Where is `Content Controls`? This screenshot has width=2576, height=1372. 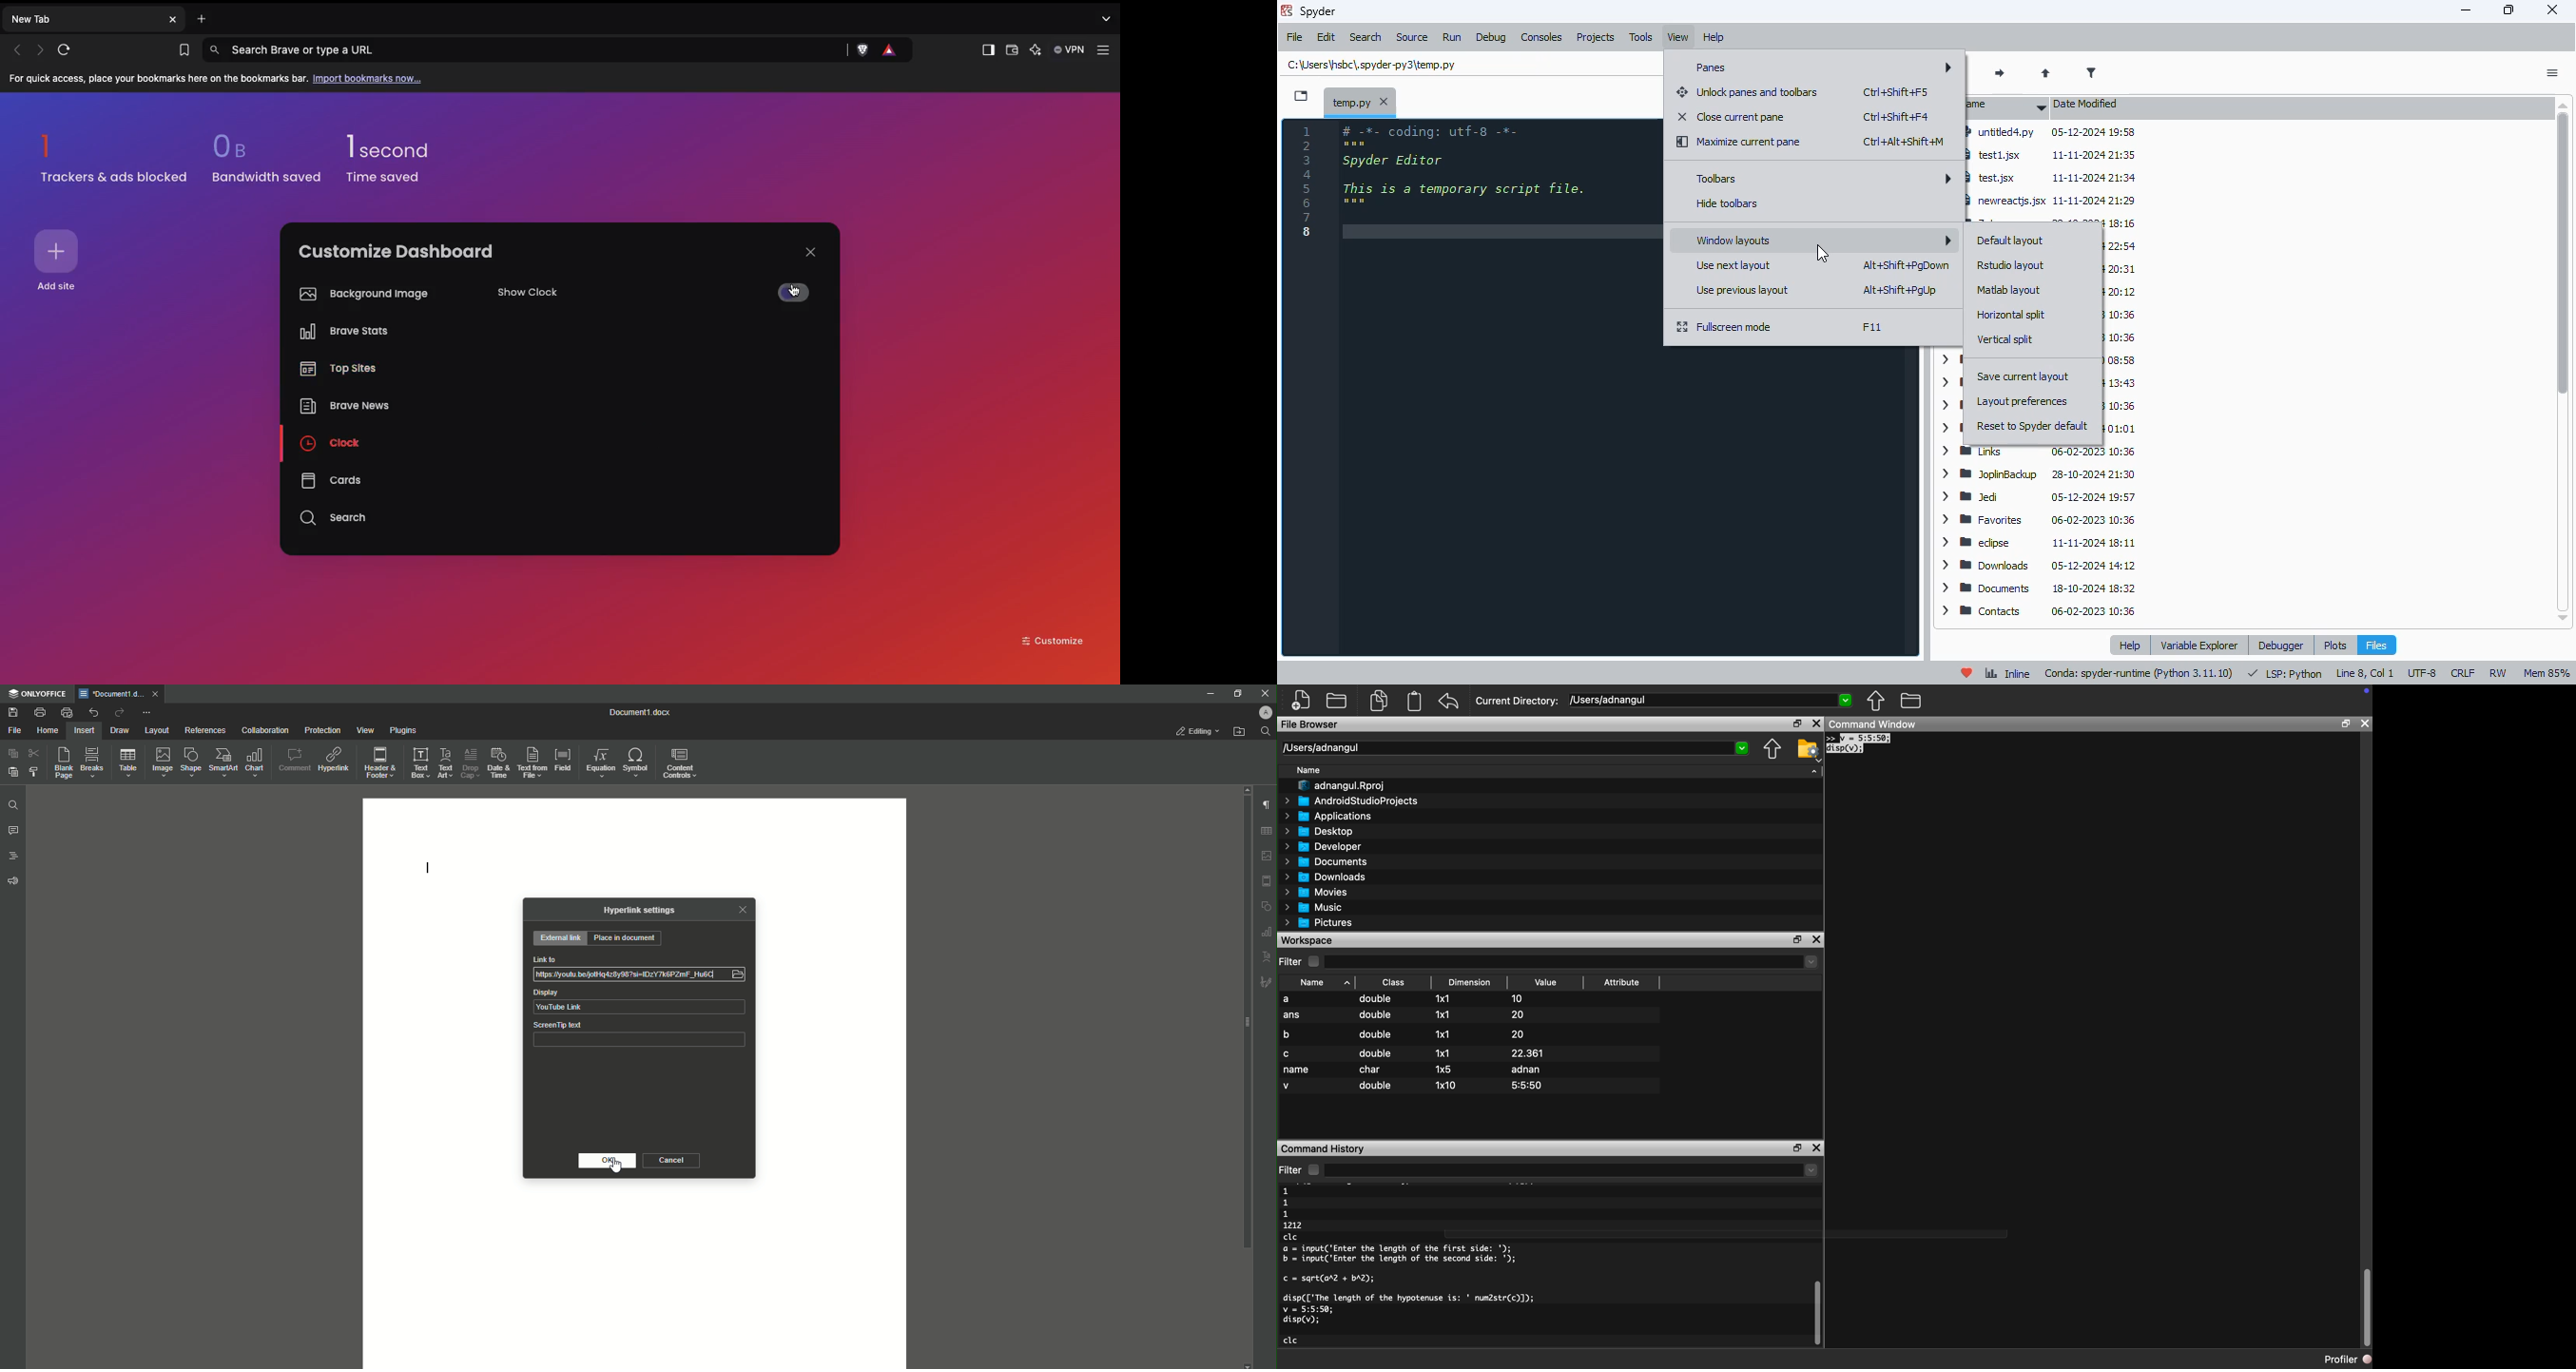
Content Controls is located at coordinates (683, 763).